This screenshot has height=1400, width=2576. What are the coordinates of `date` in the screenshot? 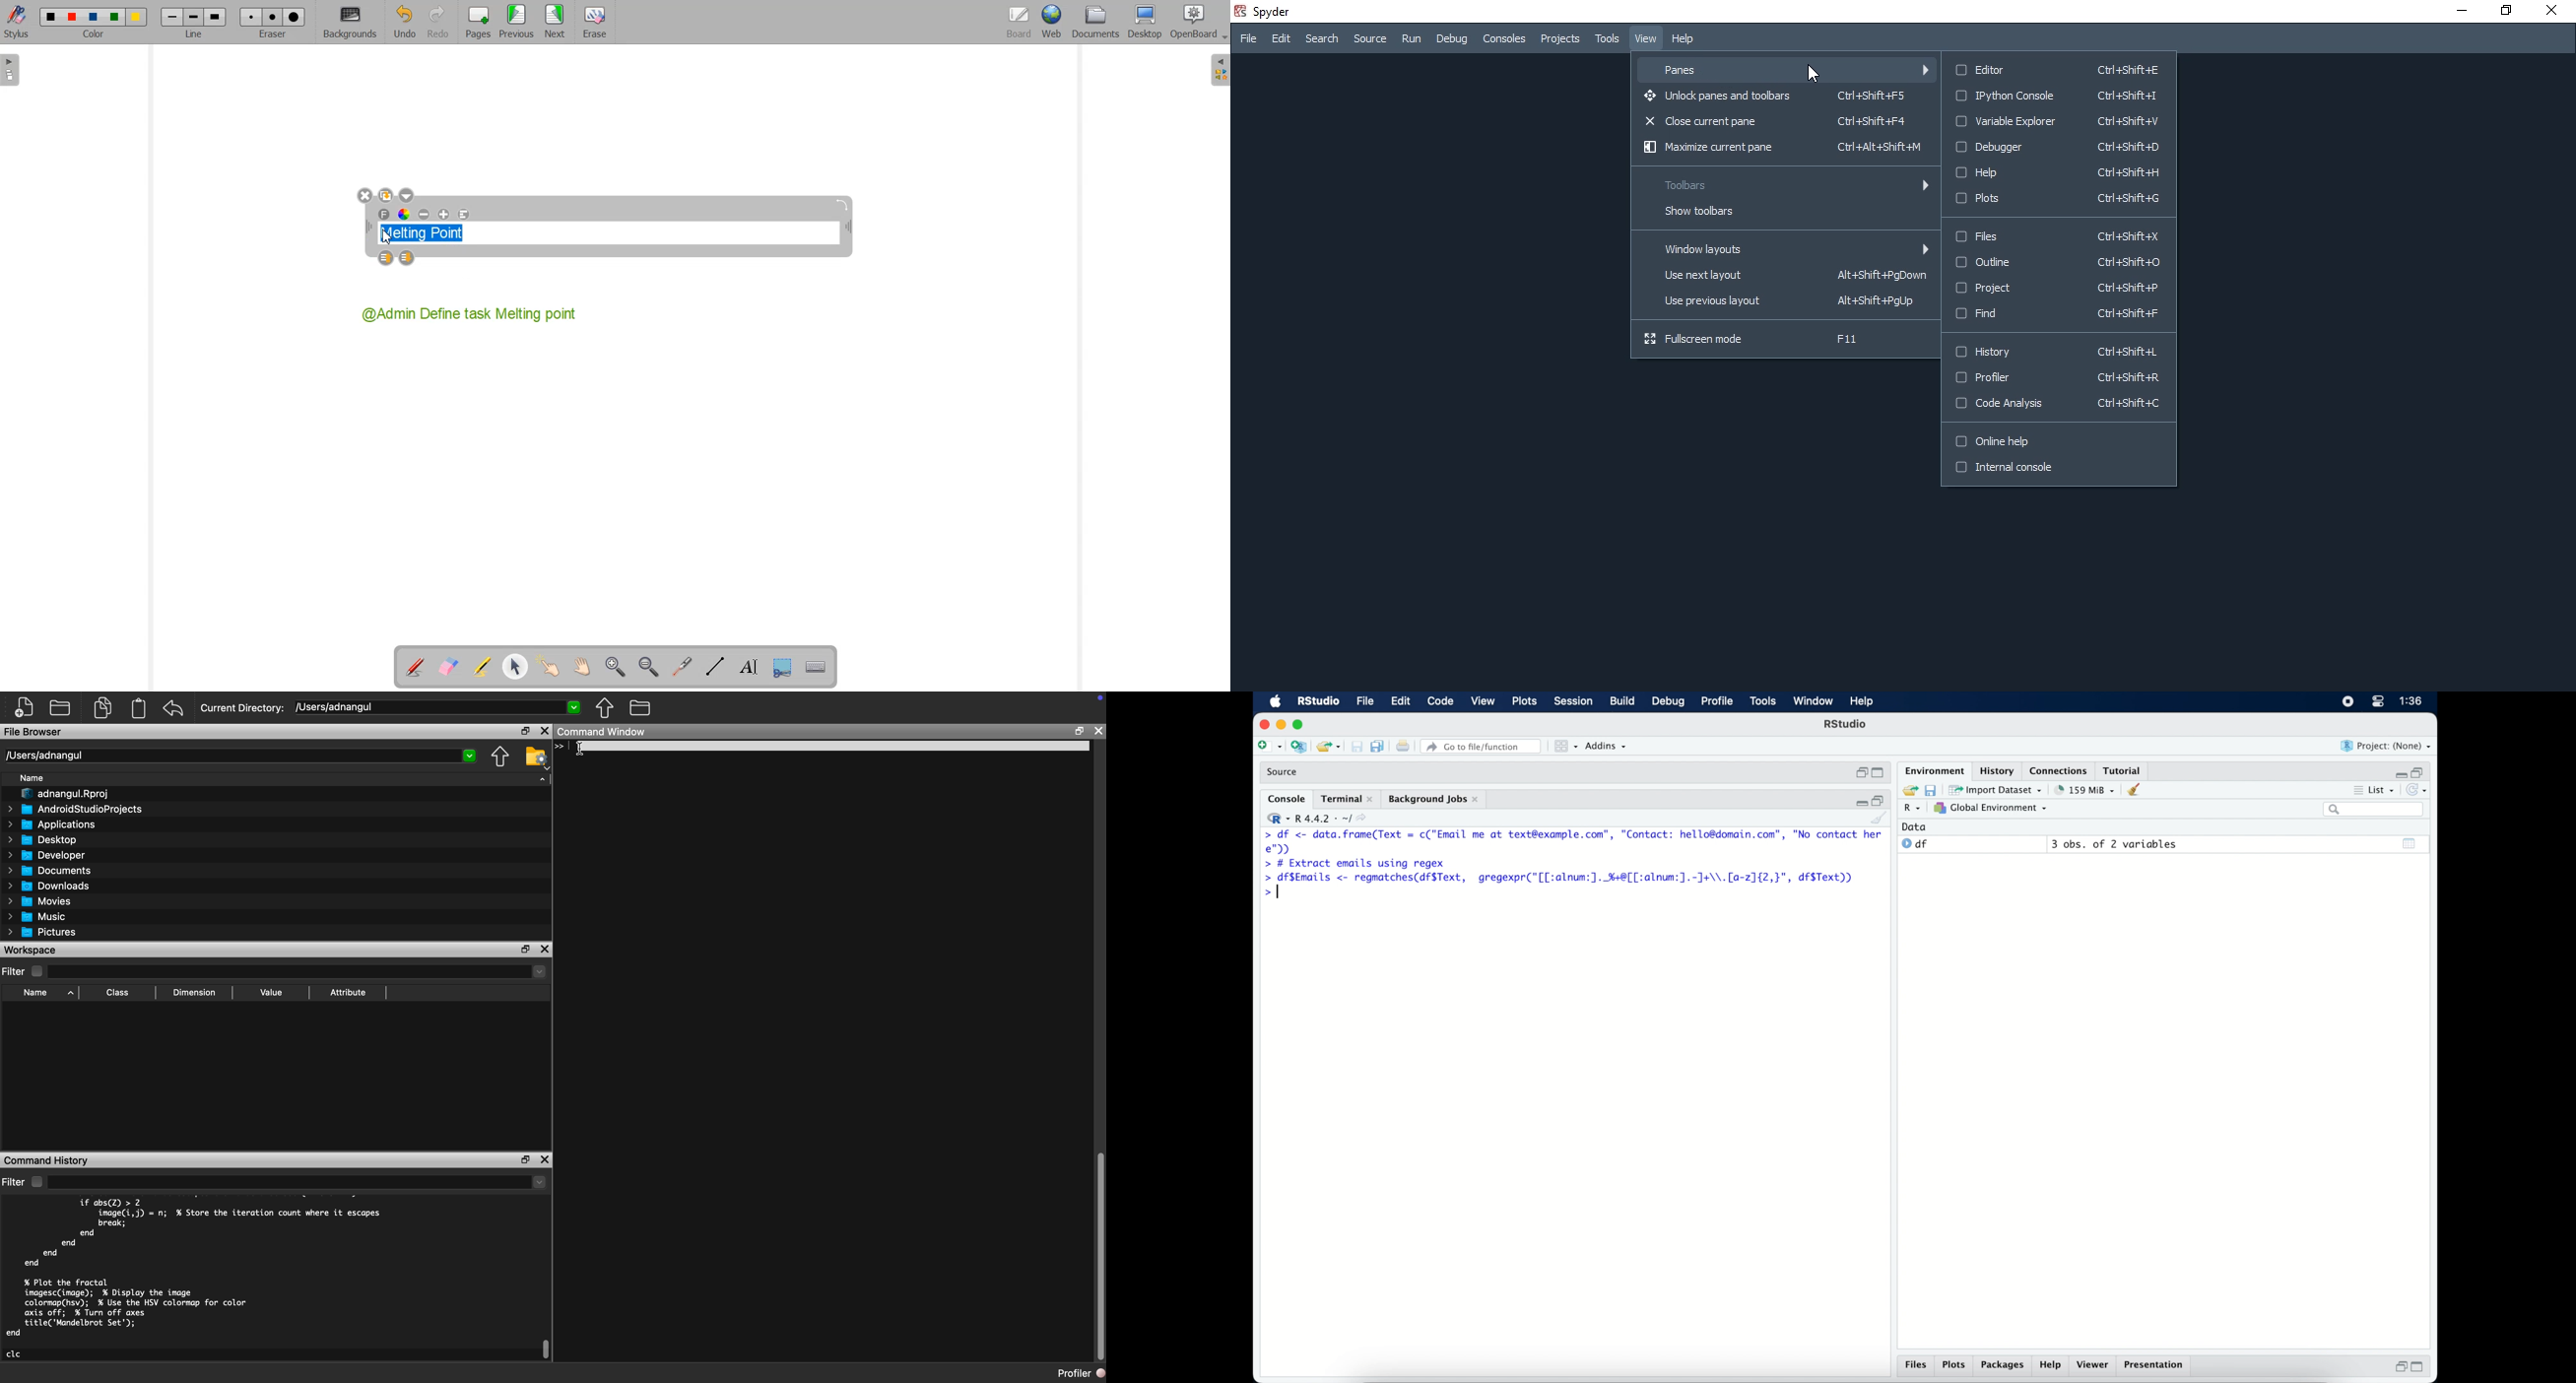 It's located at (1915, 827).